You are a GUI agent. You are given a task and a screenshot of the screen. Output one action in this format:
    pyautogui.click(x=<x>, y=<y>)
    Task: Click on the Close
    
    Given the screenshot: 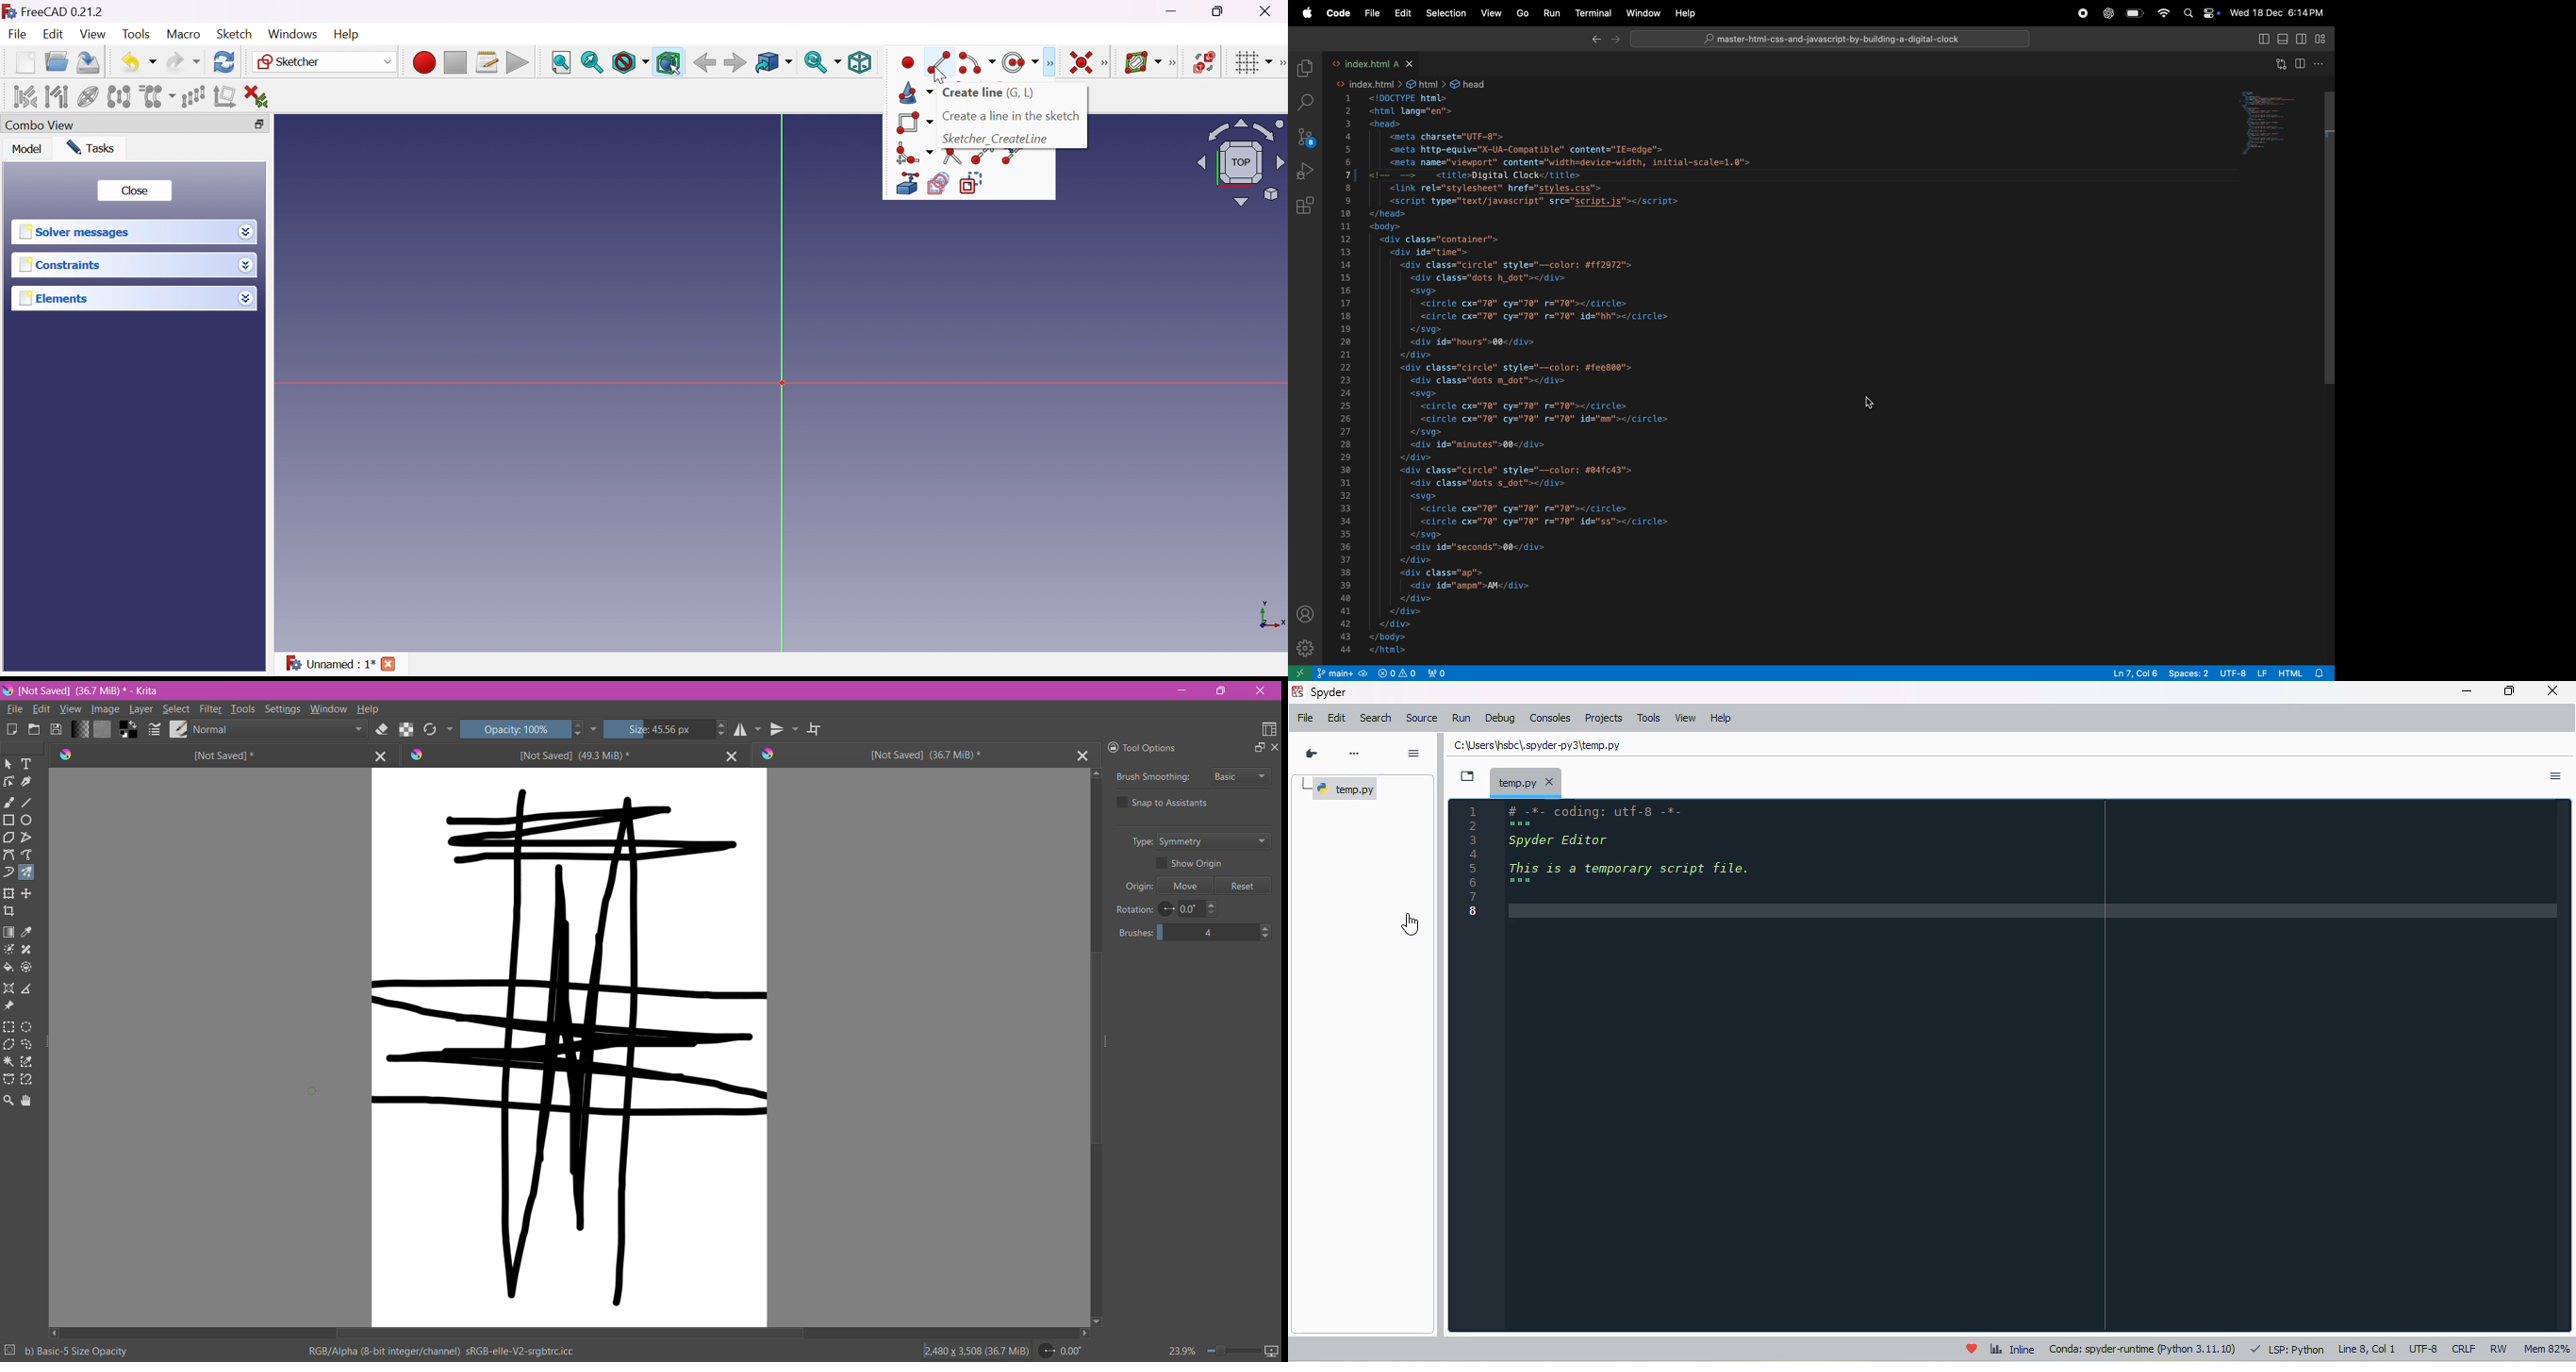 What is the action you would take?
    pyautogui.click(x=1259, y=692)
    